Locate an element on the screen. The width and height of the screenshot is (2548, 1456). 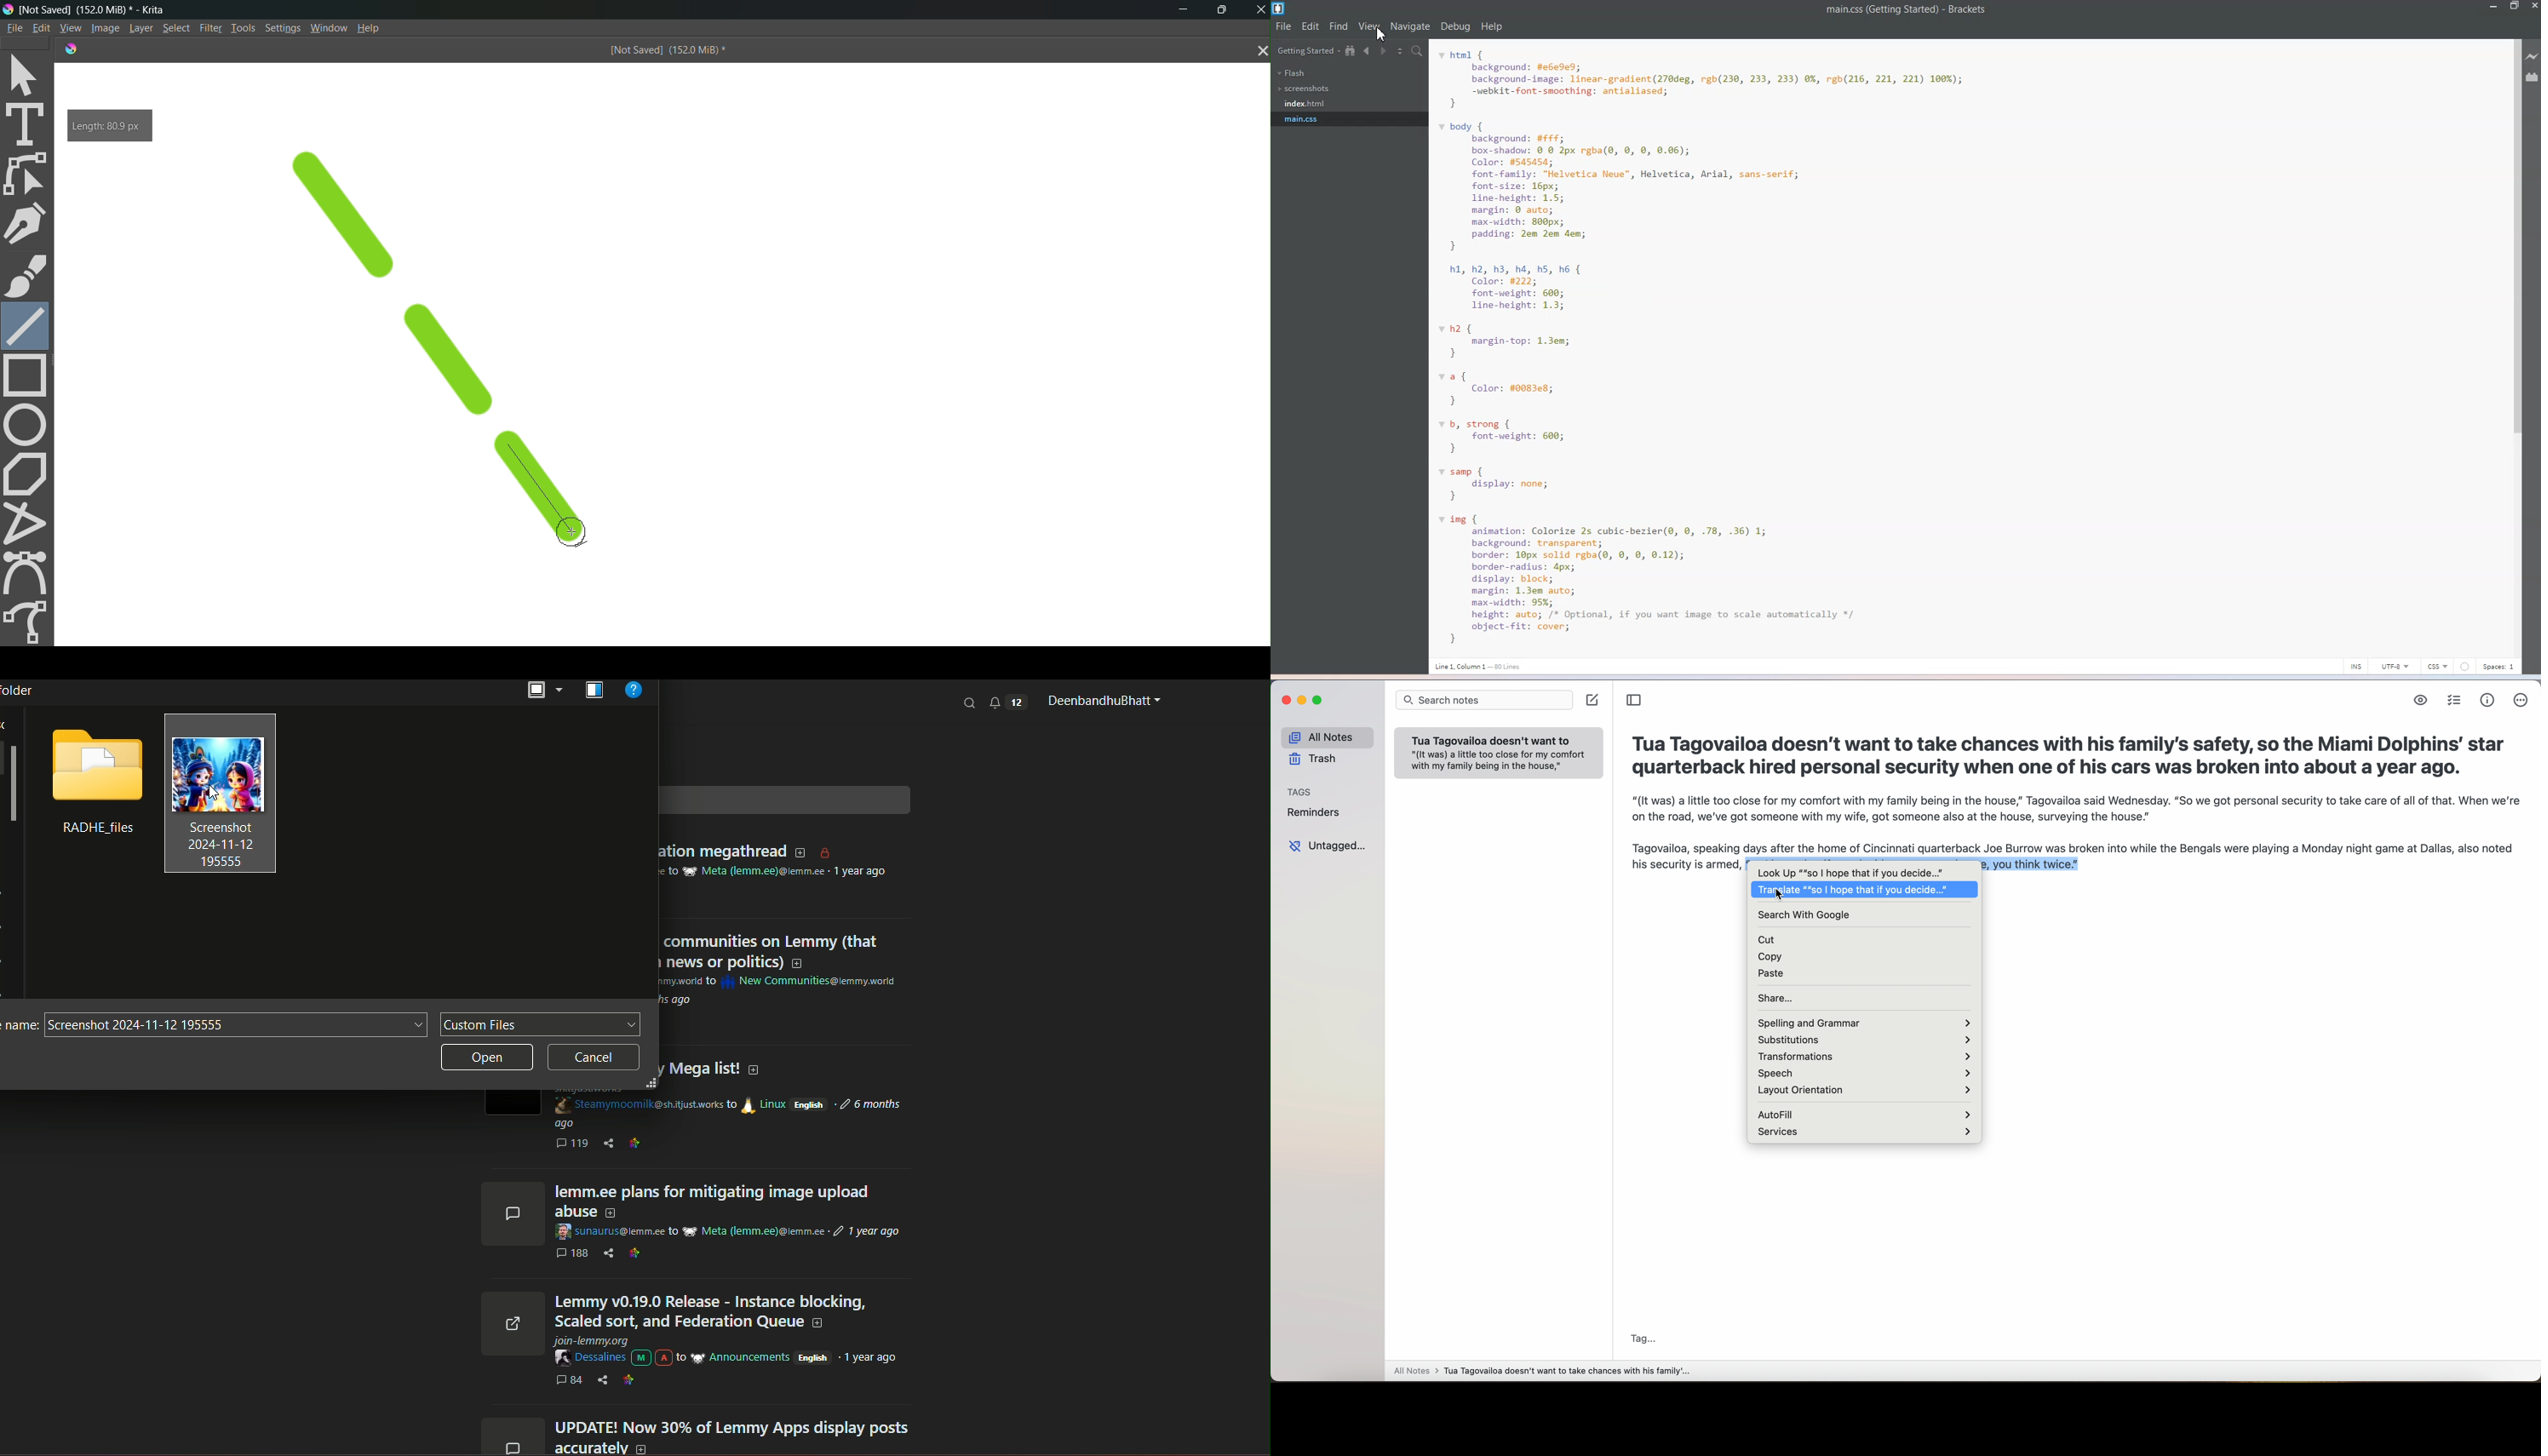
freehand is located at coordinates (28, 620).